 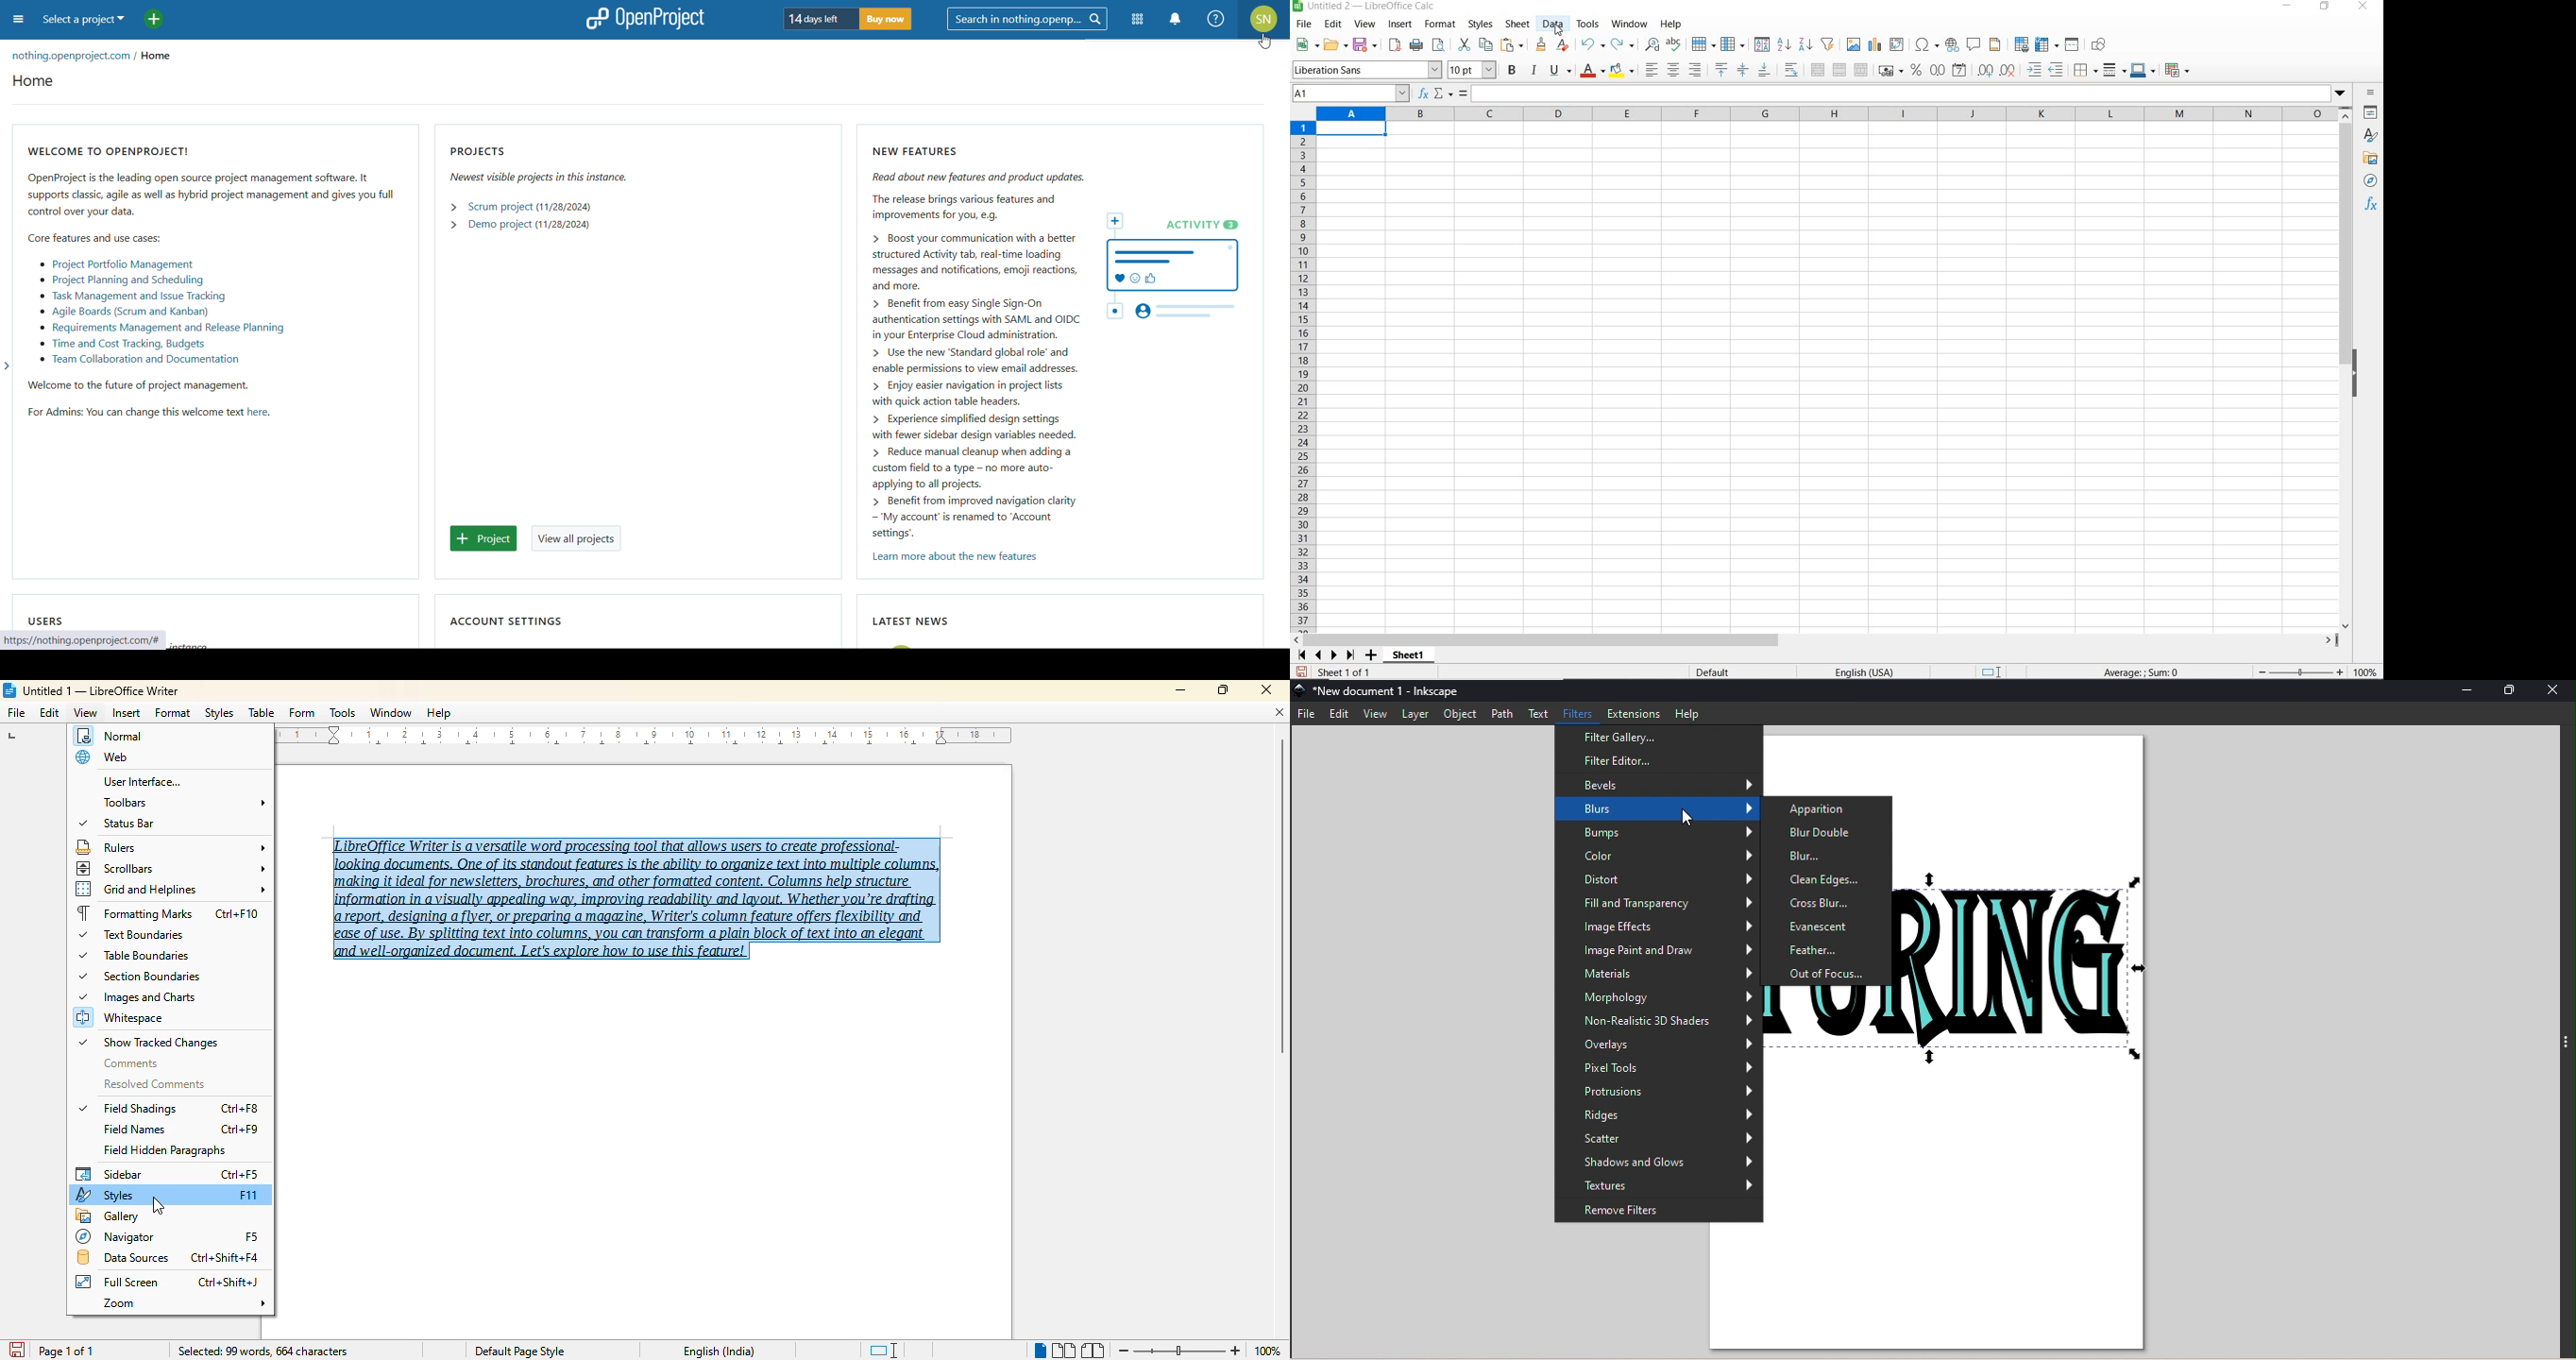 I want to click on edit, so click(x=50, y=713).